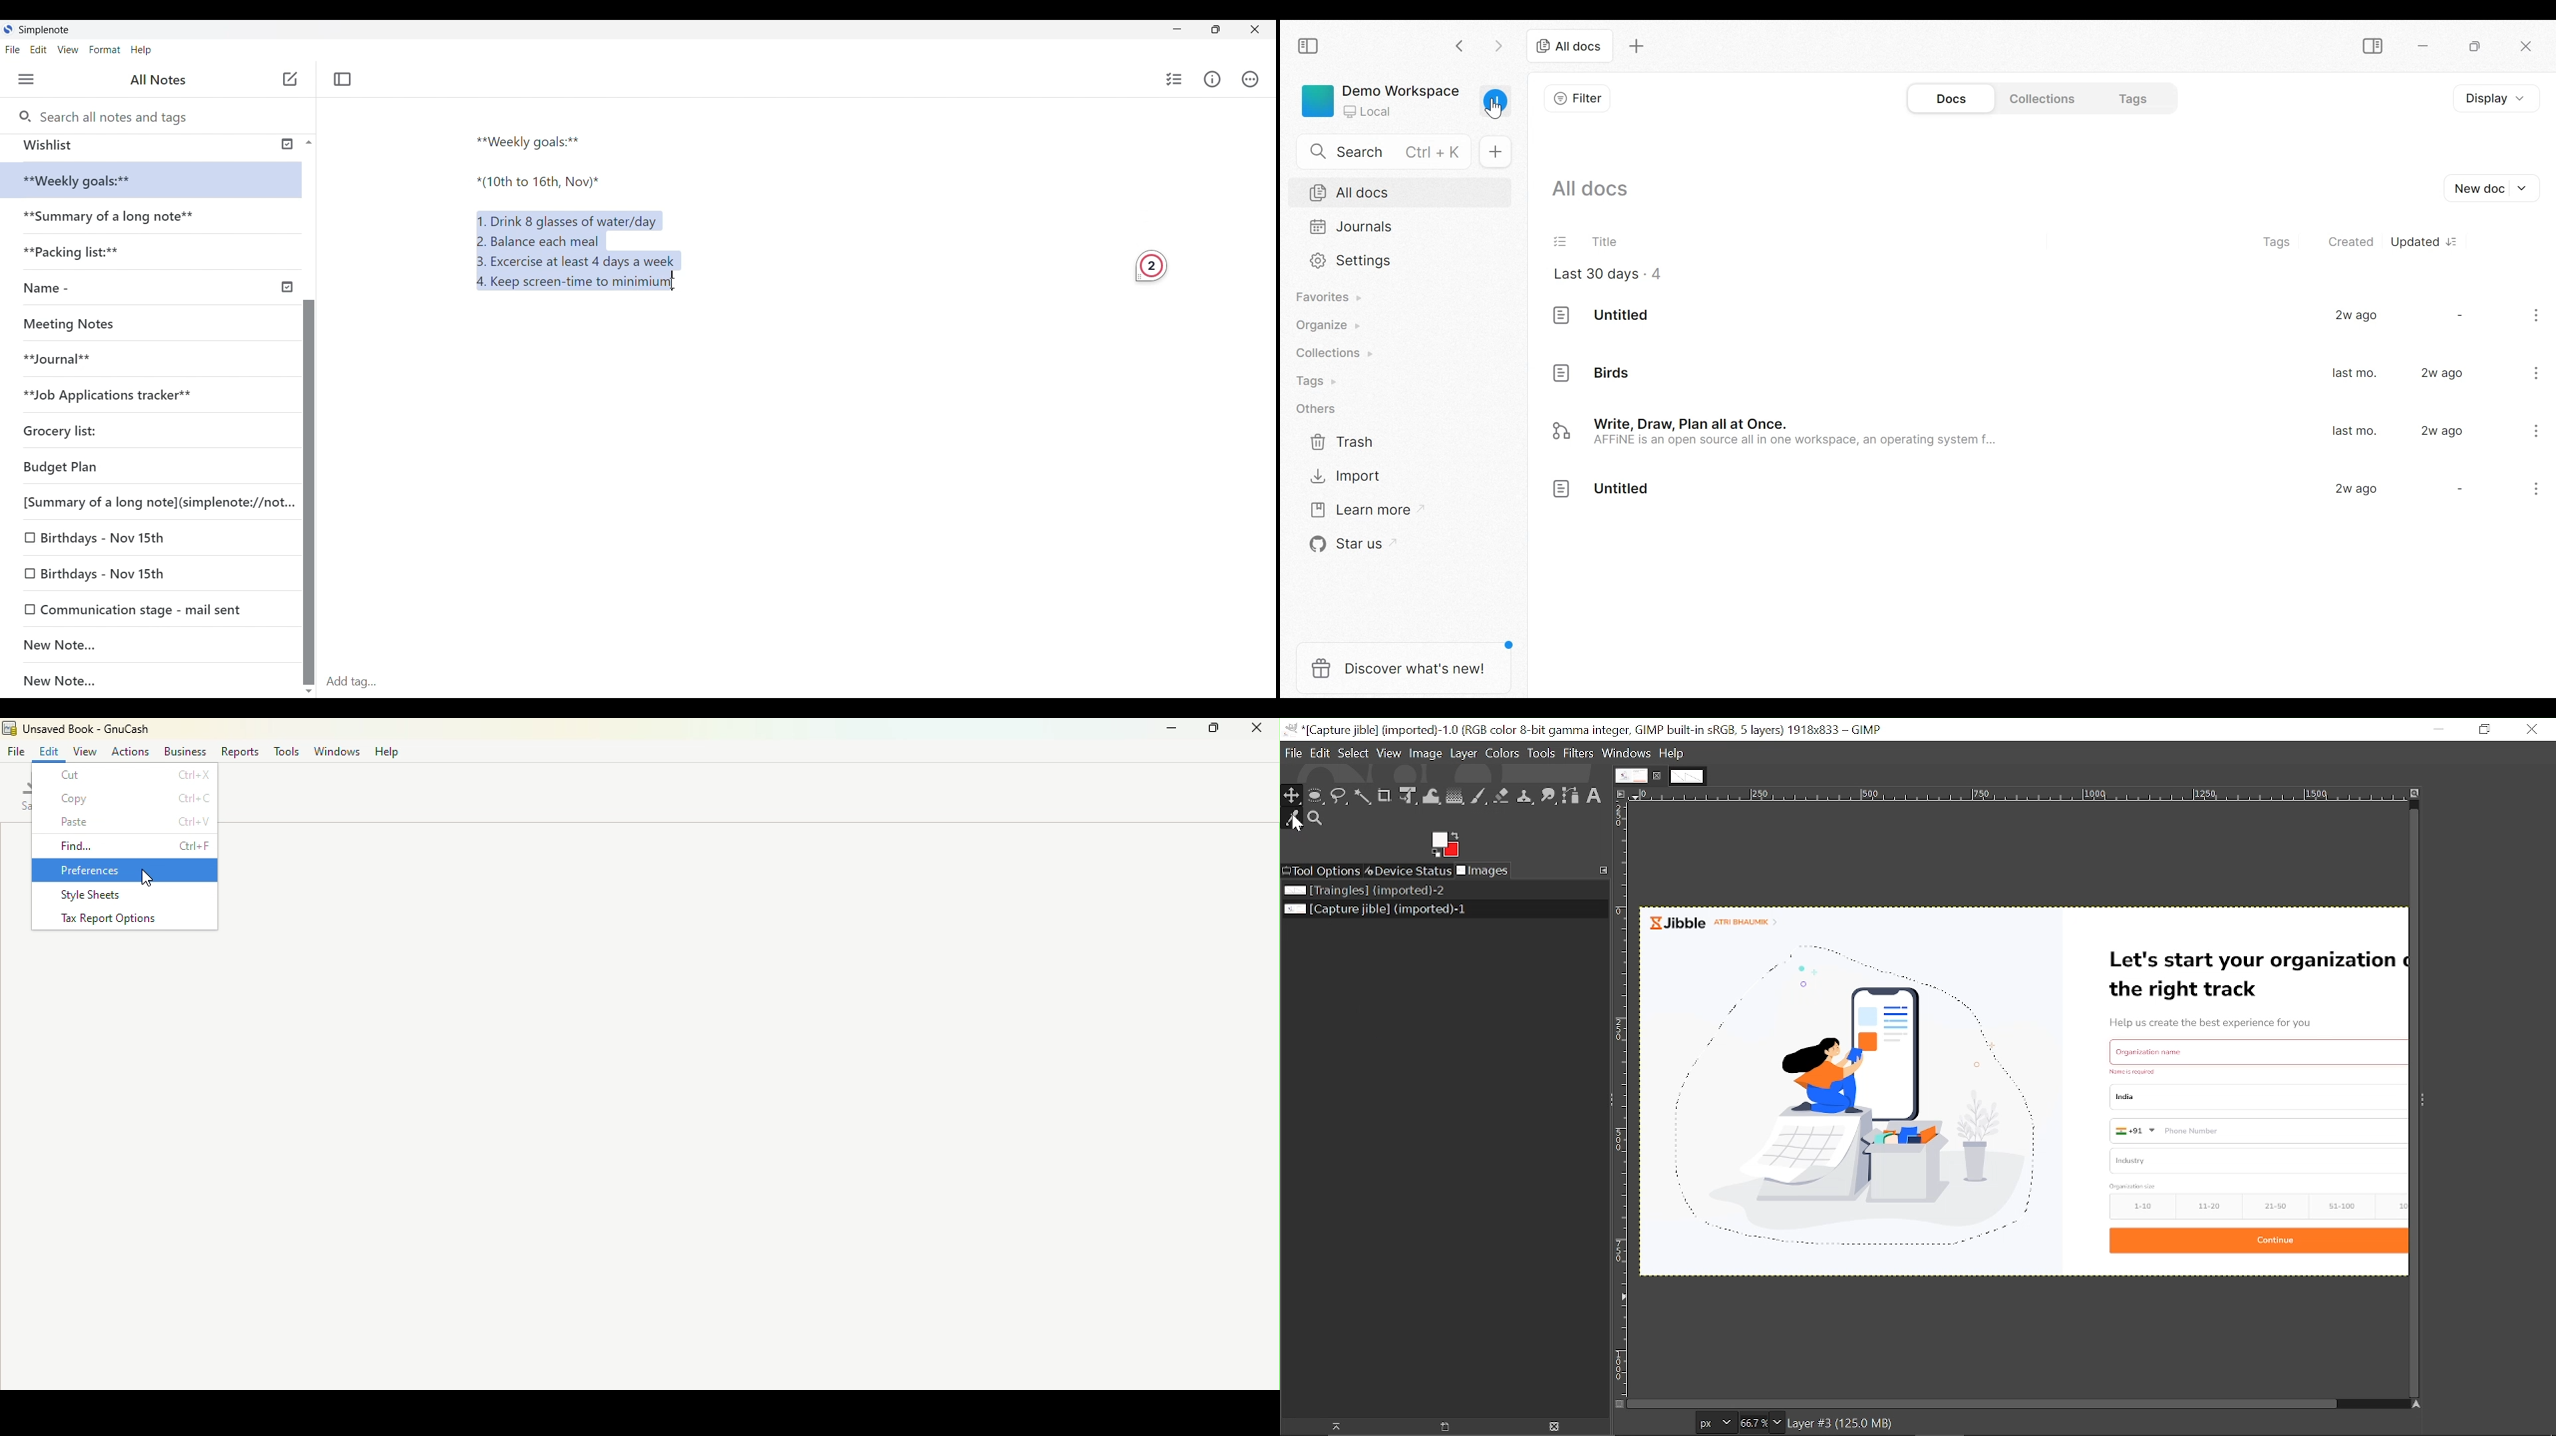  What do you see at coordinates (1584, 730) in the screenshot?
I see `Current window` at bounding box center [1584, 730].